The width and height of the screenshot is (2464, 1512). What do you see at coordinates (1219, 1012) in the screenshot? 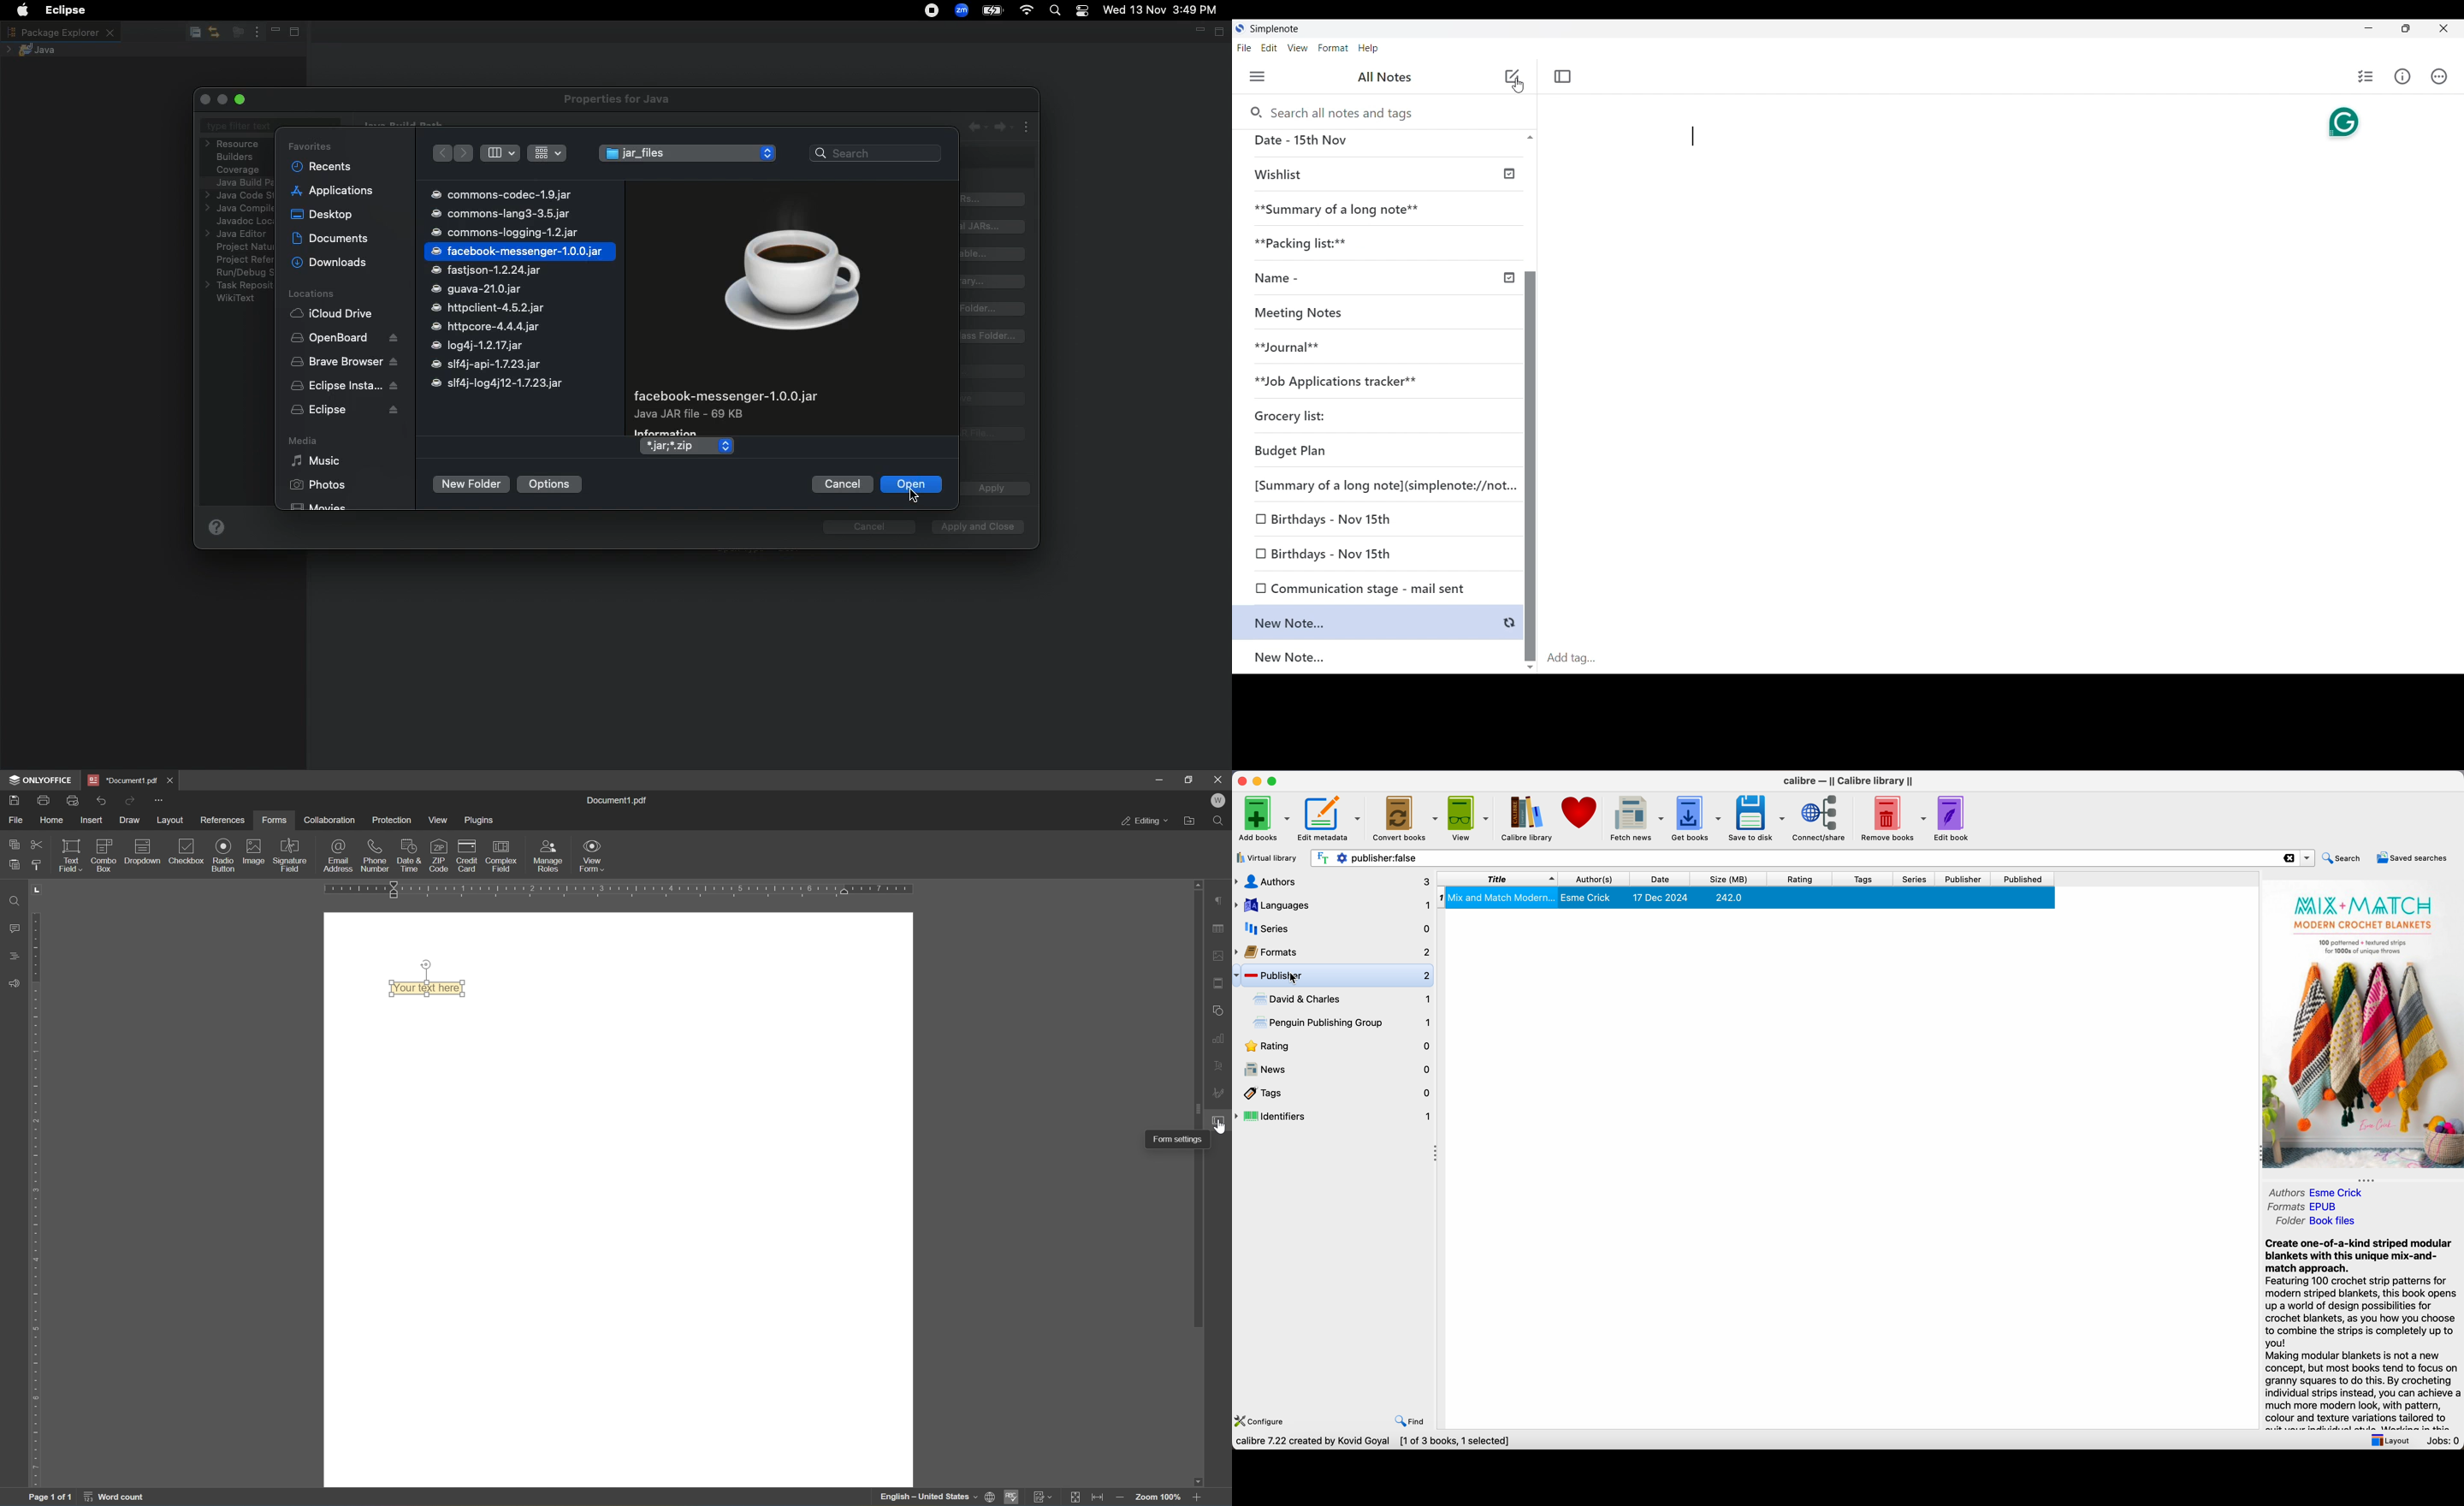
I see `shape settings` at bounding box center [1219, 1012].